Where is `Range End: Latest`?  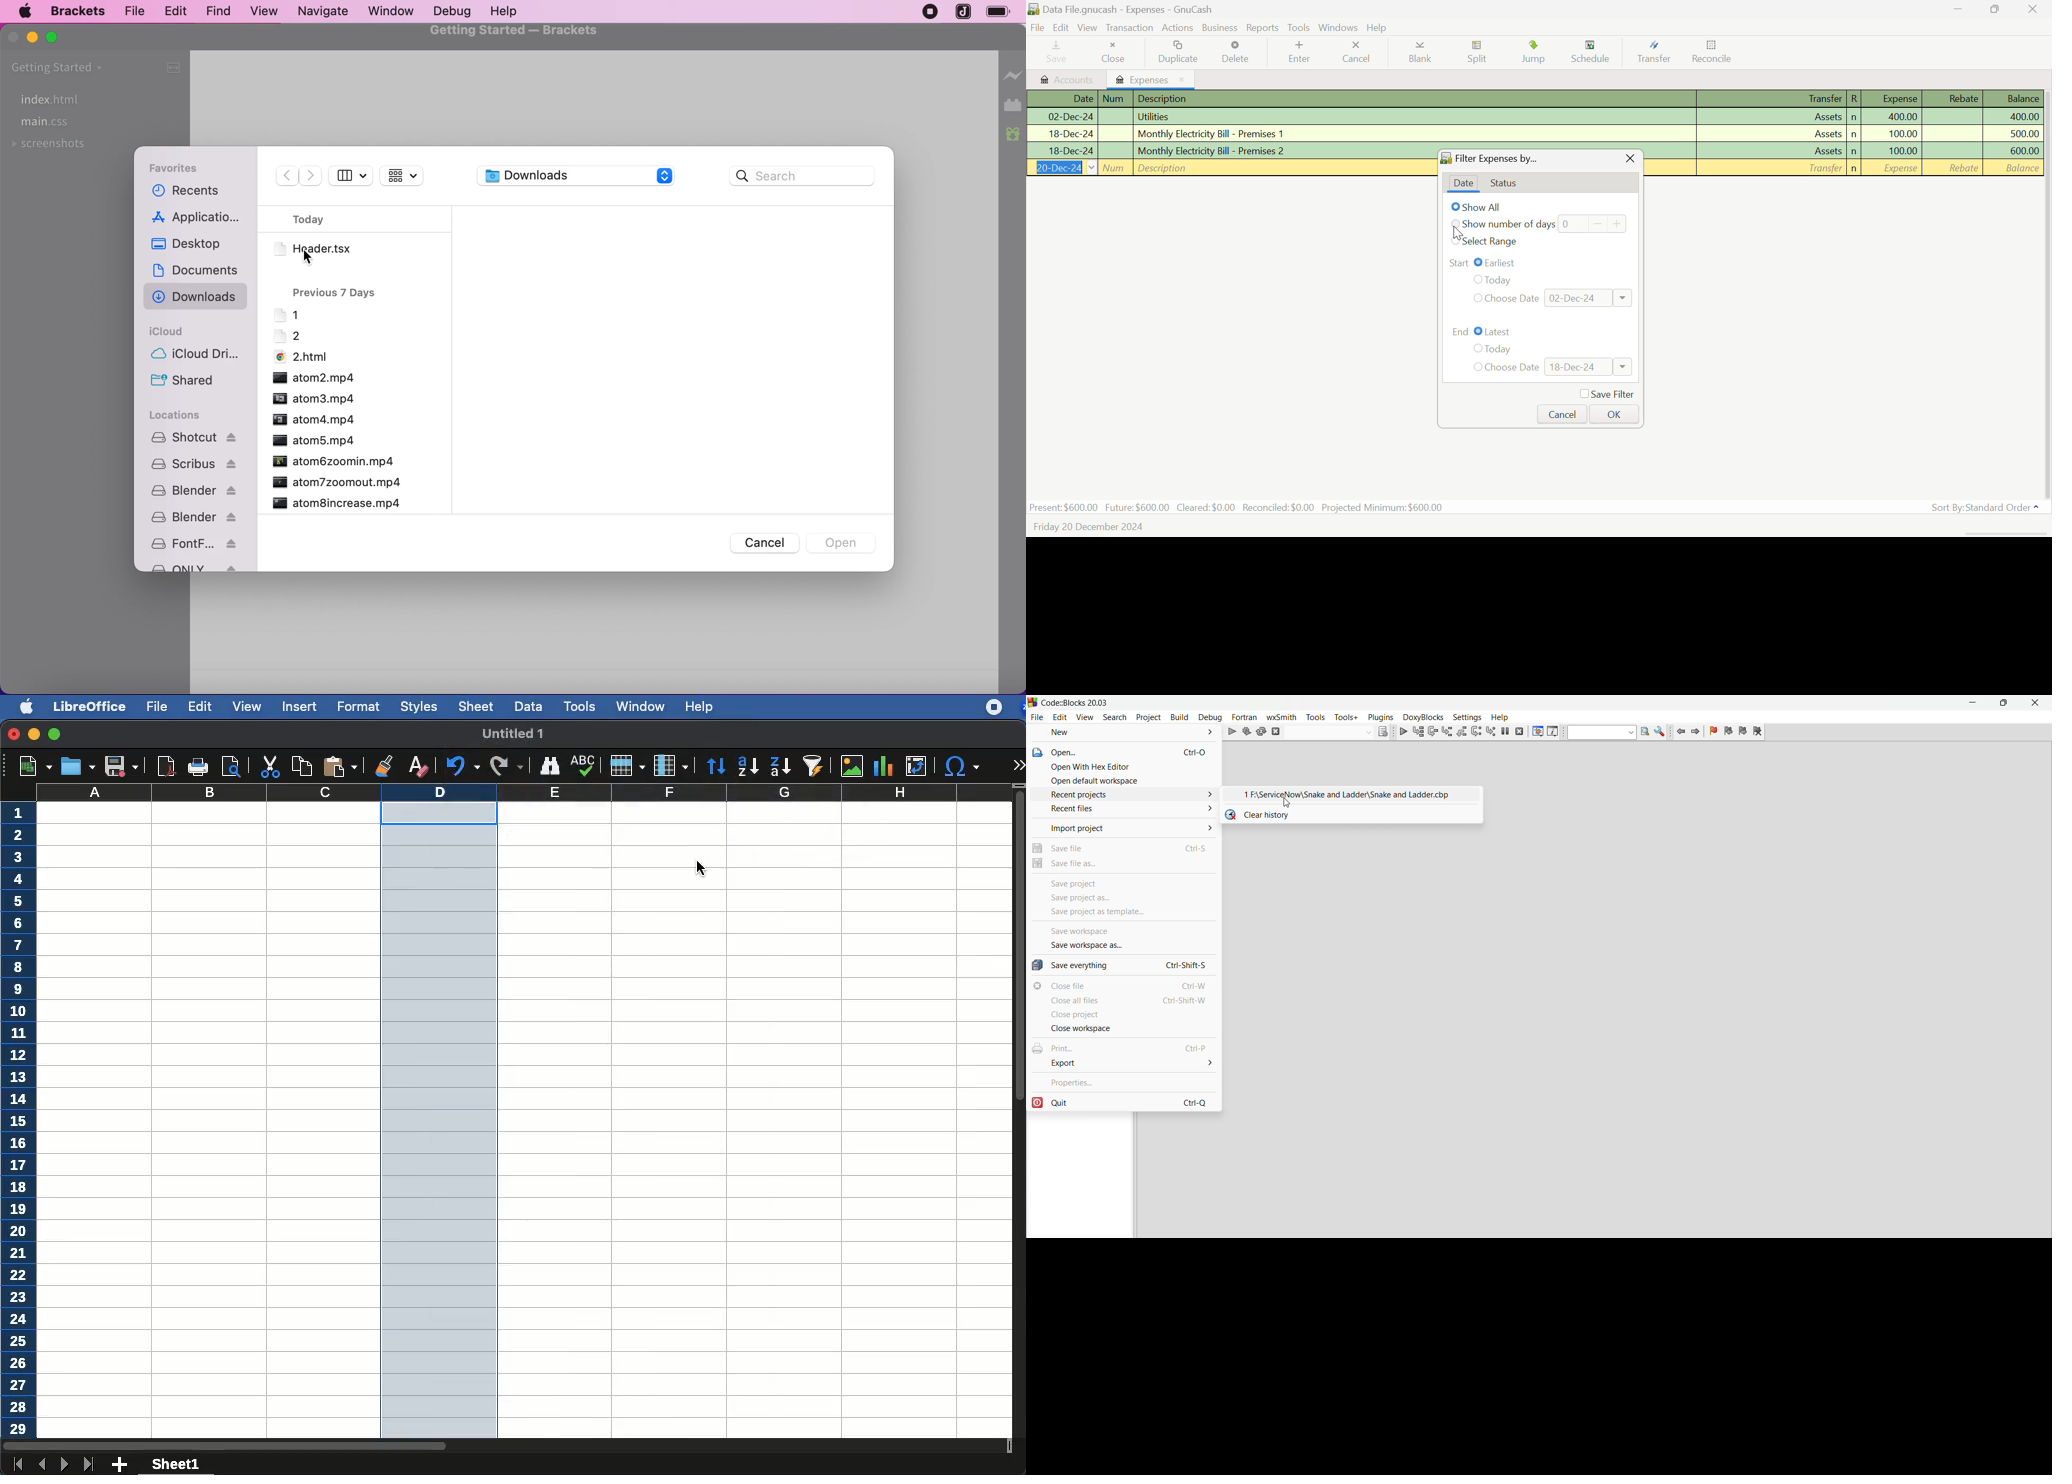 Range End: Latest is located at coordinates (1543, 332).